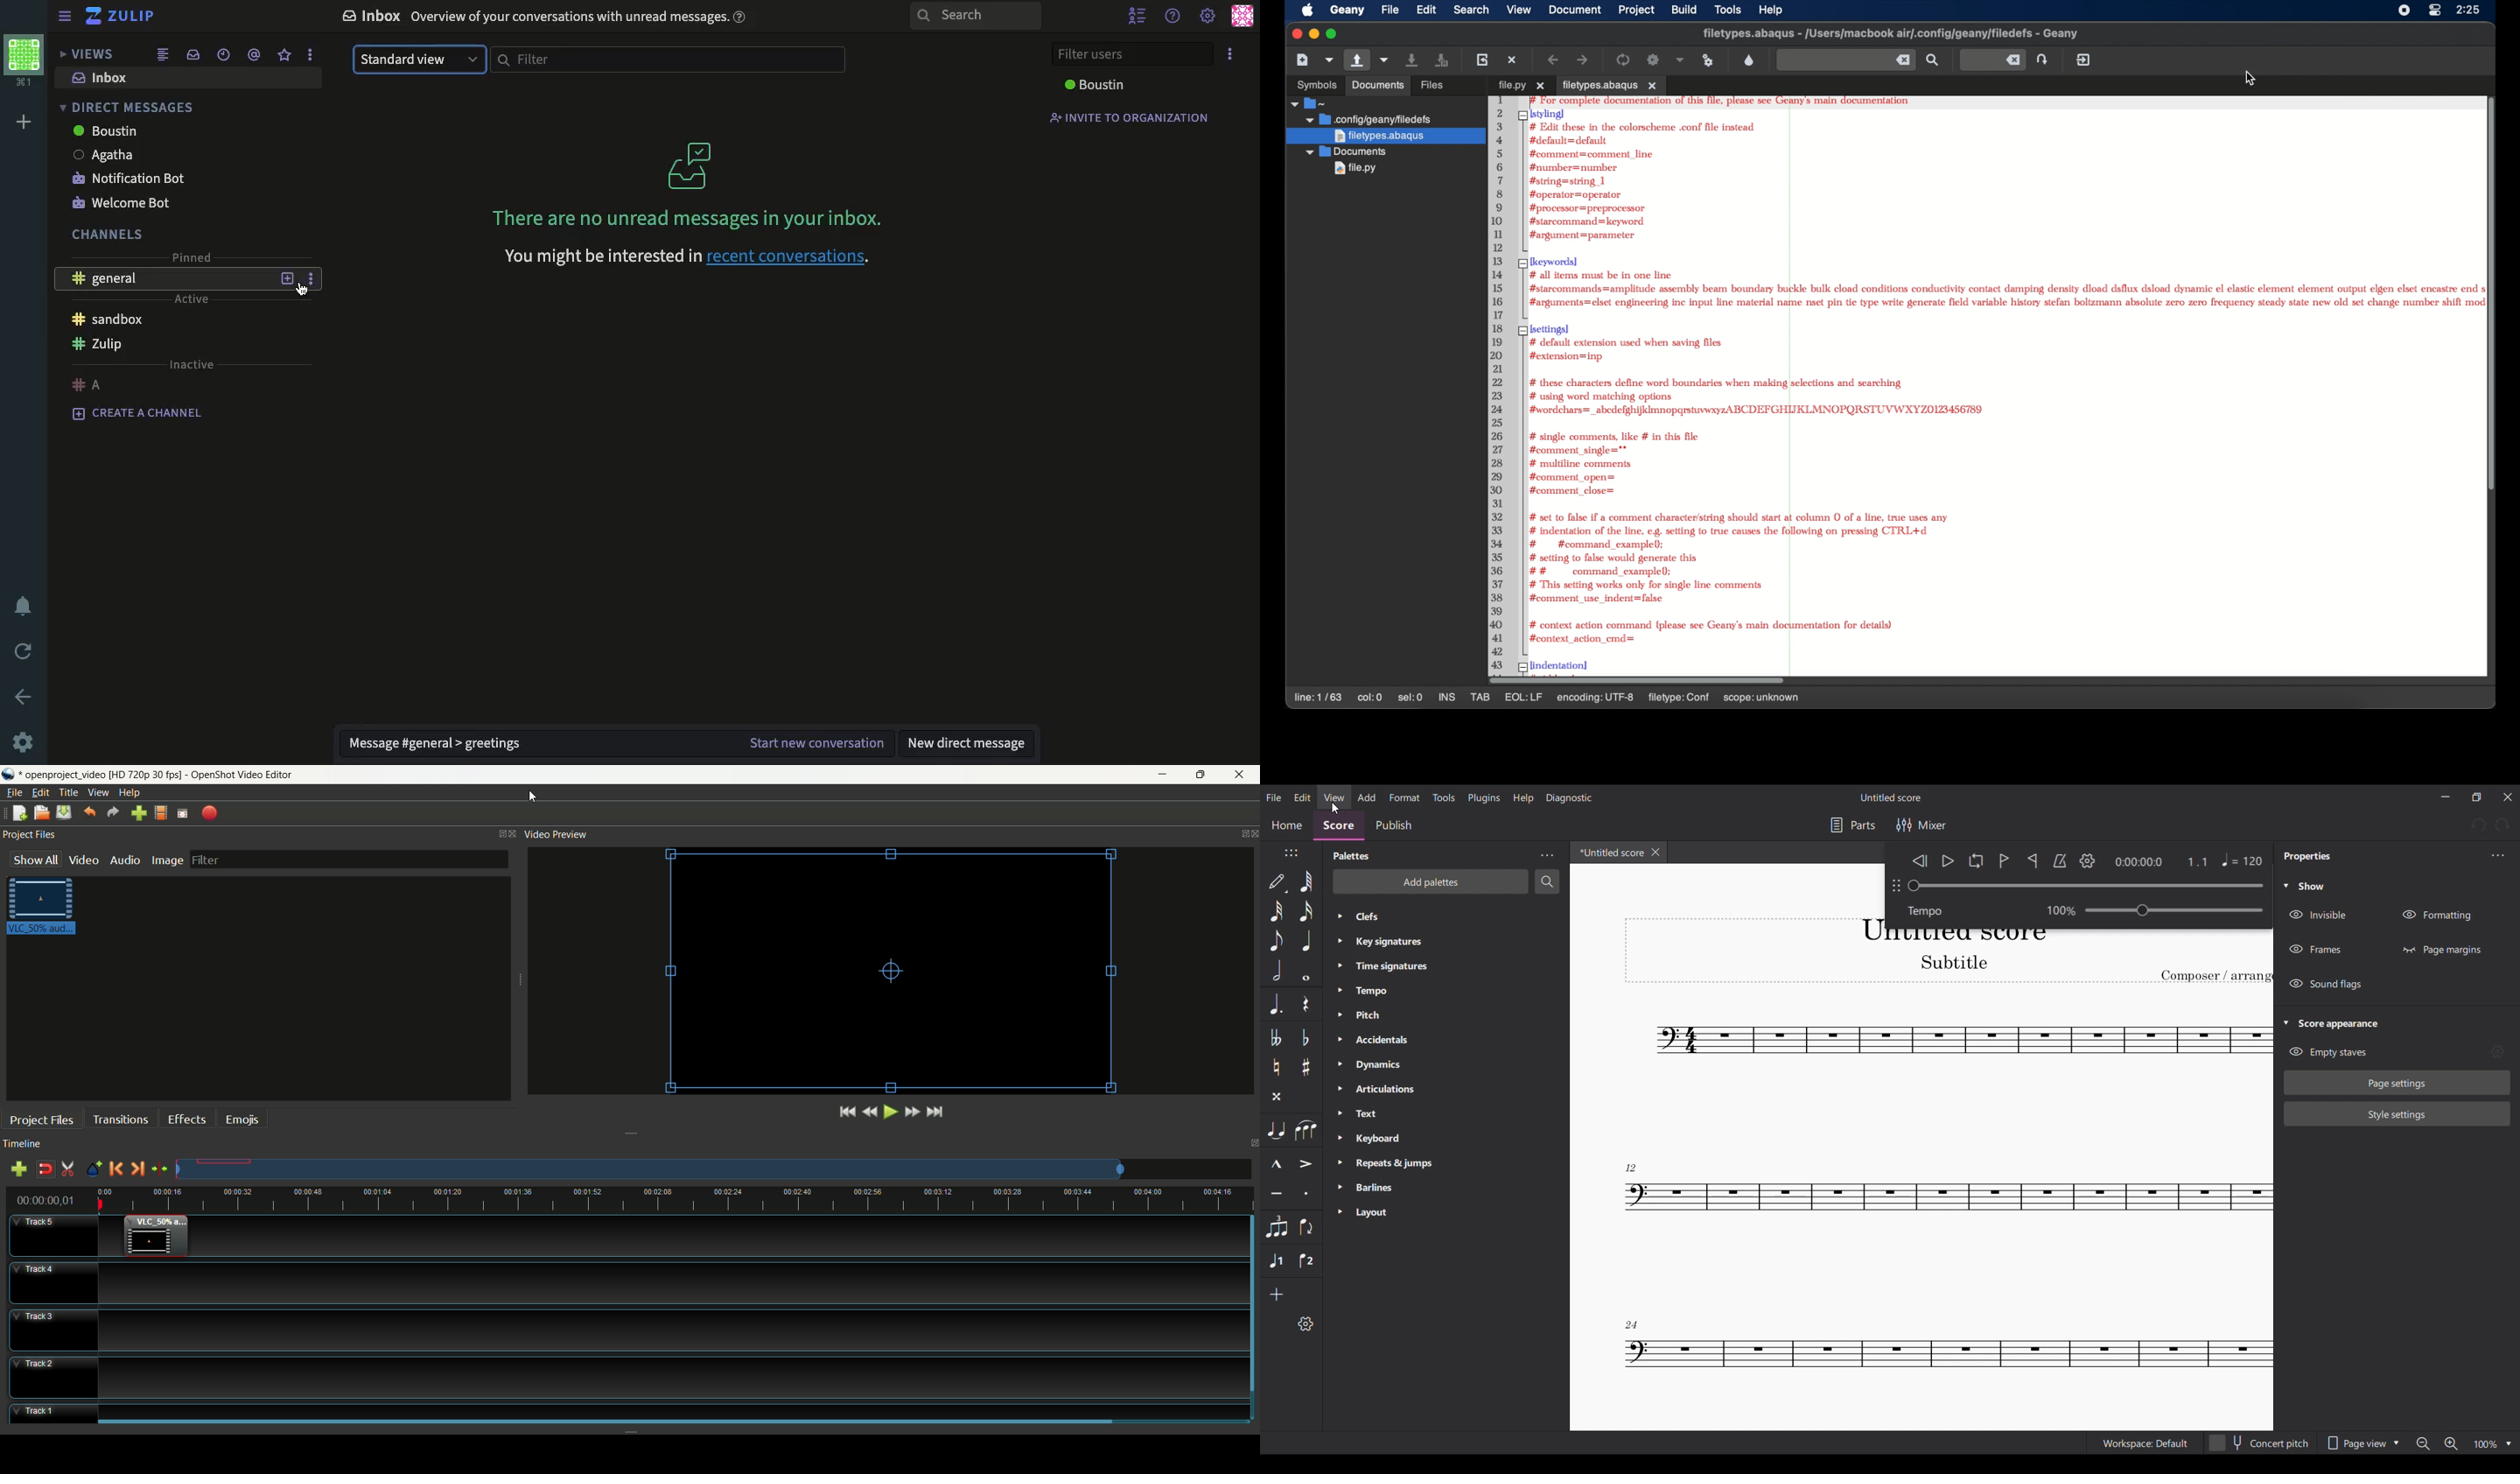 The image size is (2520, 1484). I want to click on Collapse, so click(2286, 885).